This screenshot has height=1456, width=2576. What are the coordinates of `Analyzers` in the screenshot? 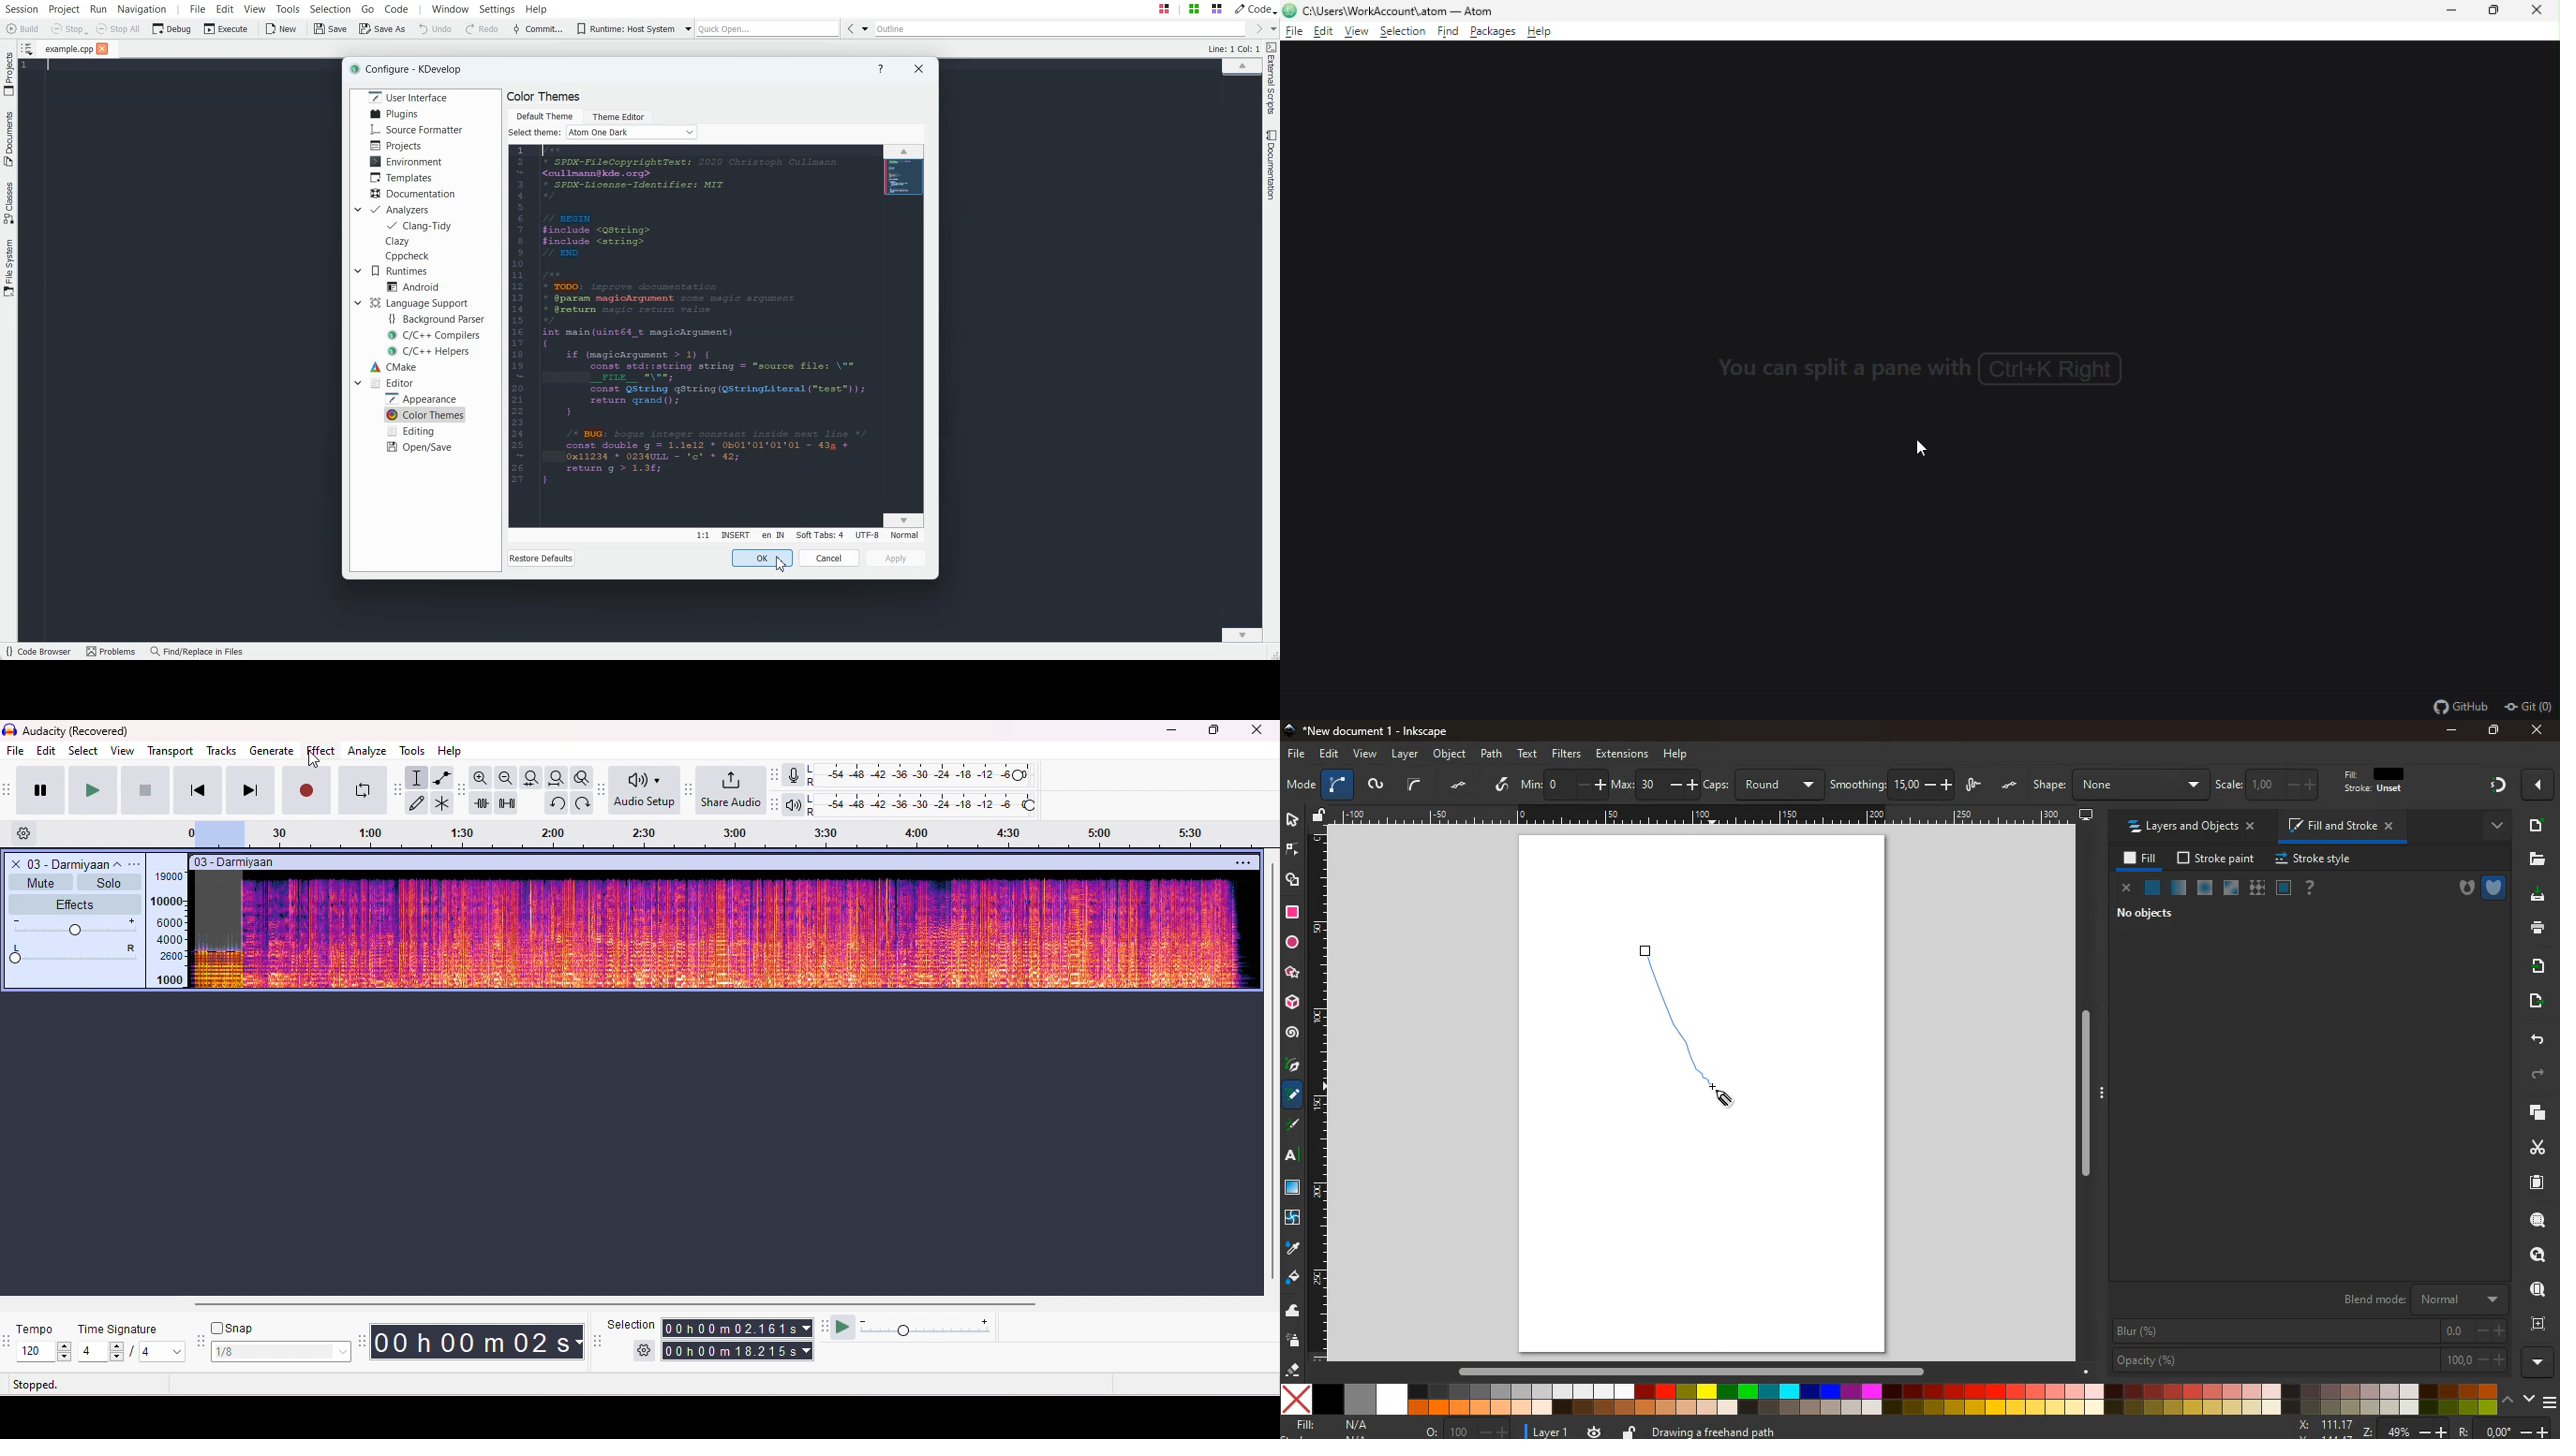 It's located at (403, 209).